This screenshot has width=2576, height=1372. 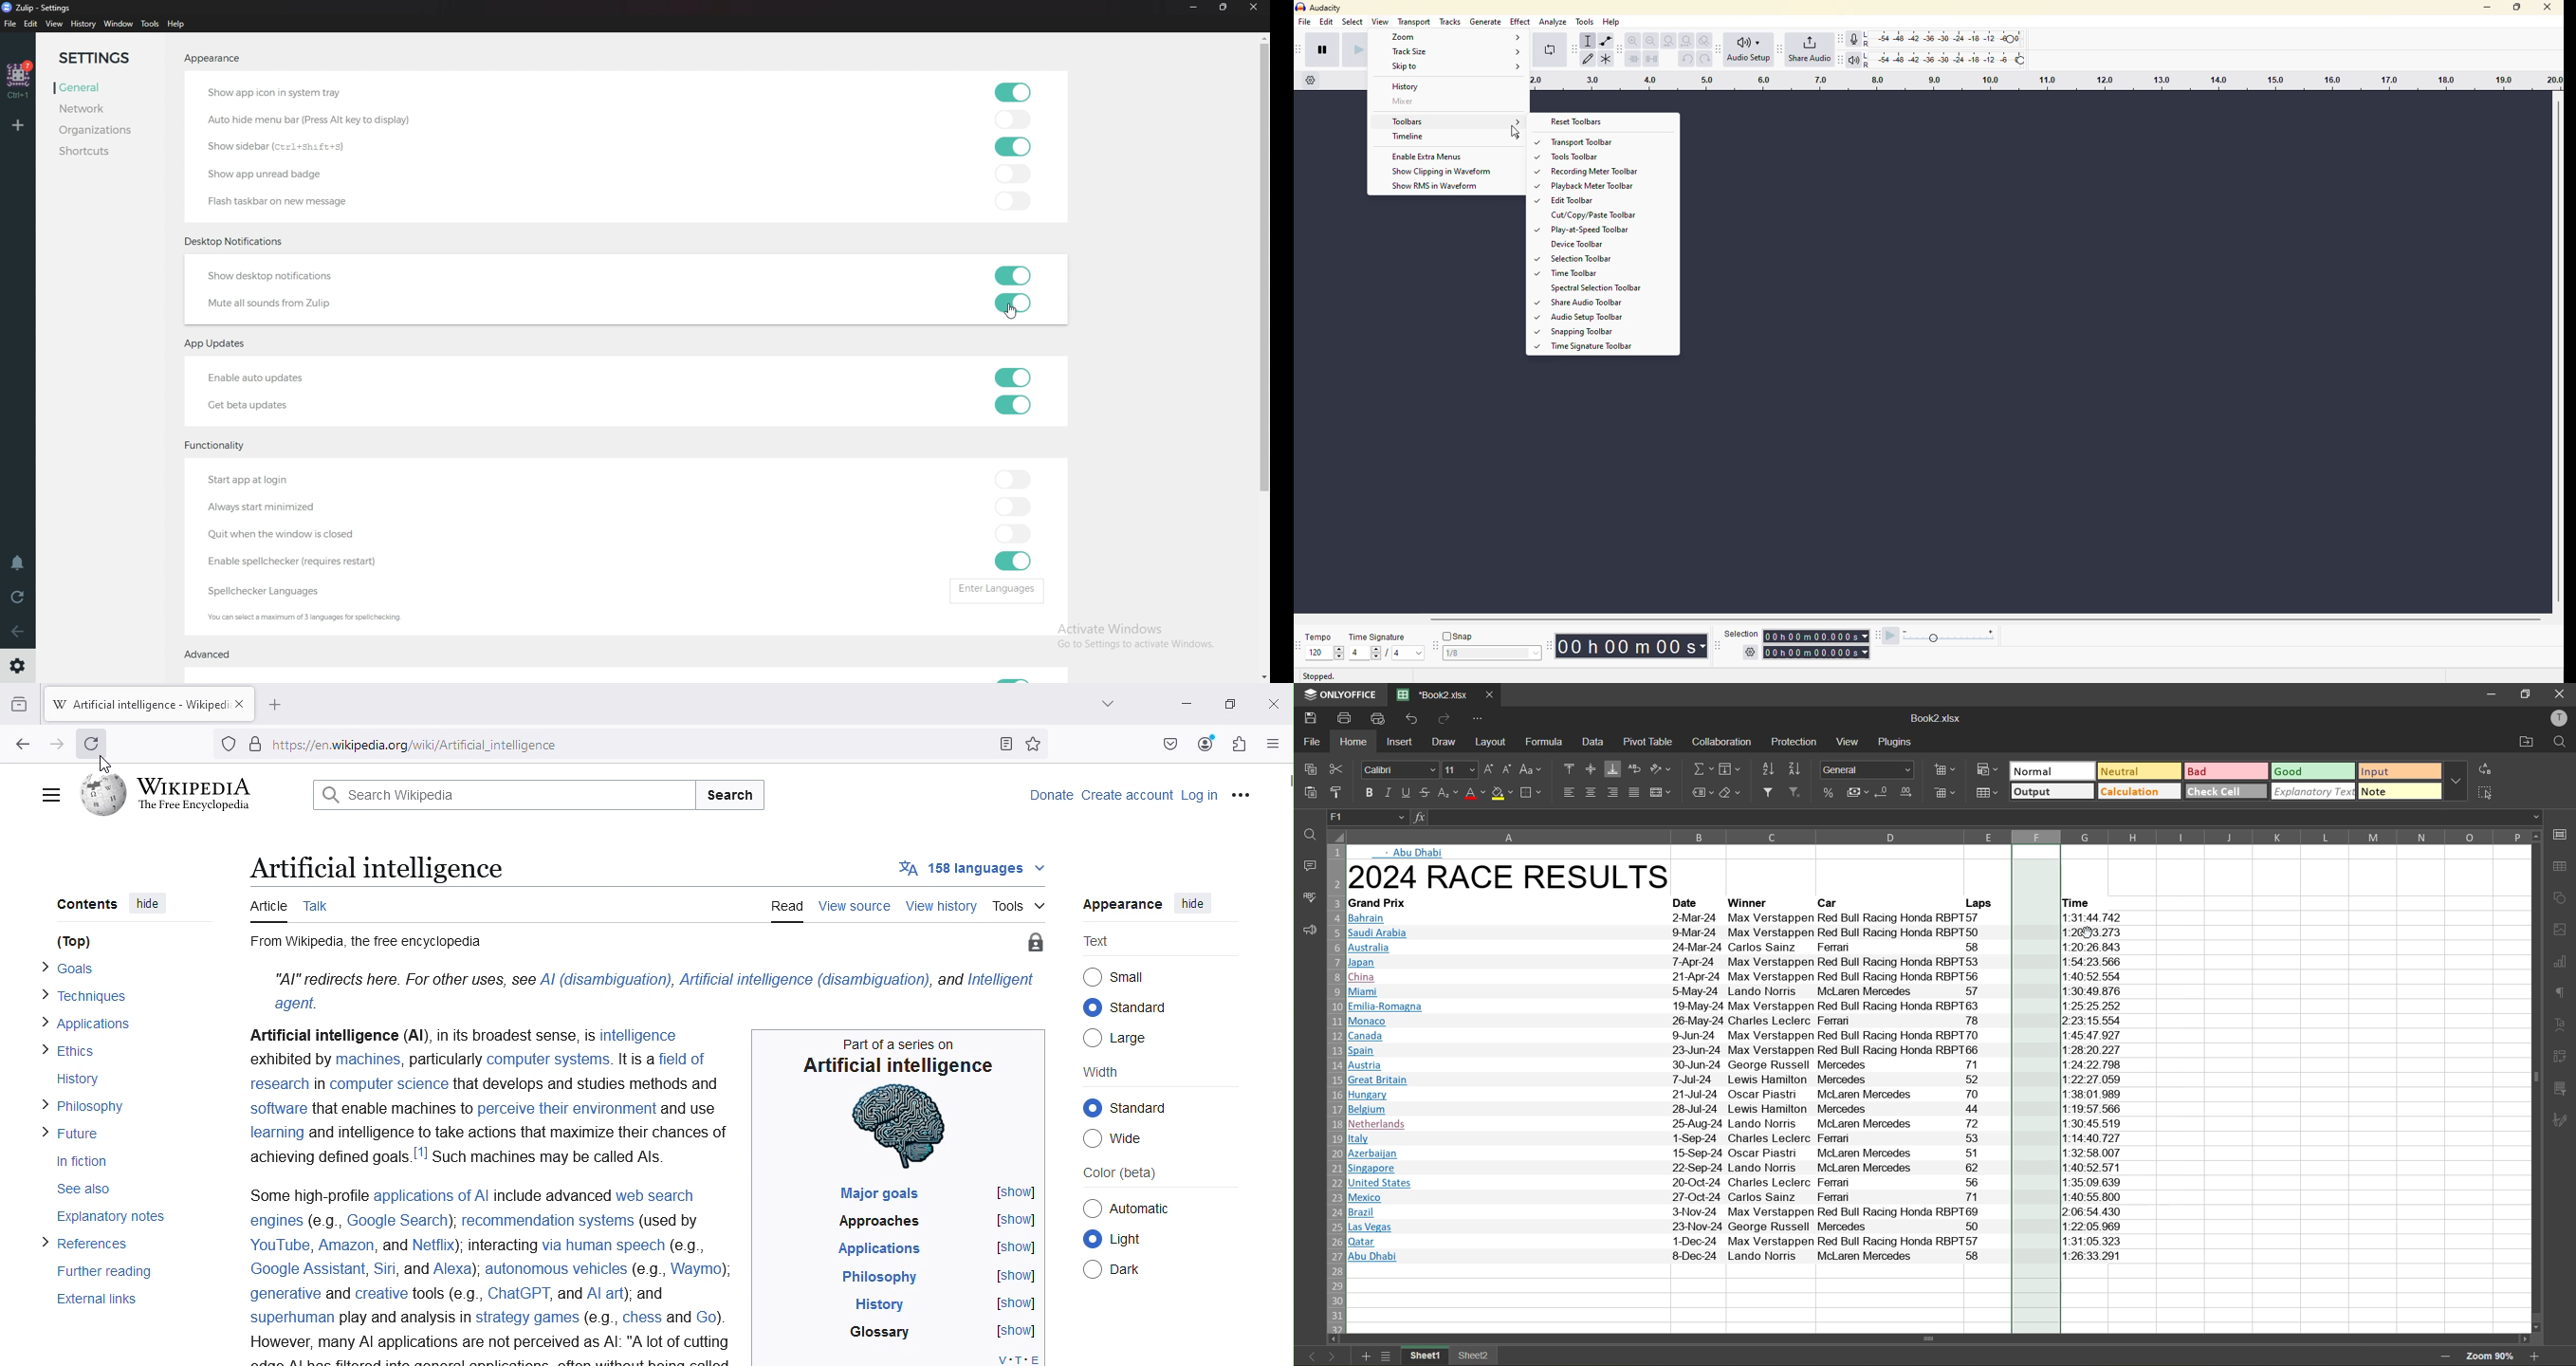 What do you see at coordinates (1850, 741) in the screenshot?
I see `view` at bounding box center [1850, 741].